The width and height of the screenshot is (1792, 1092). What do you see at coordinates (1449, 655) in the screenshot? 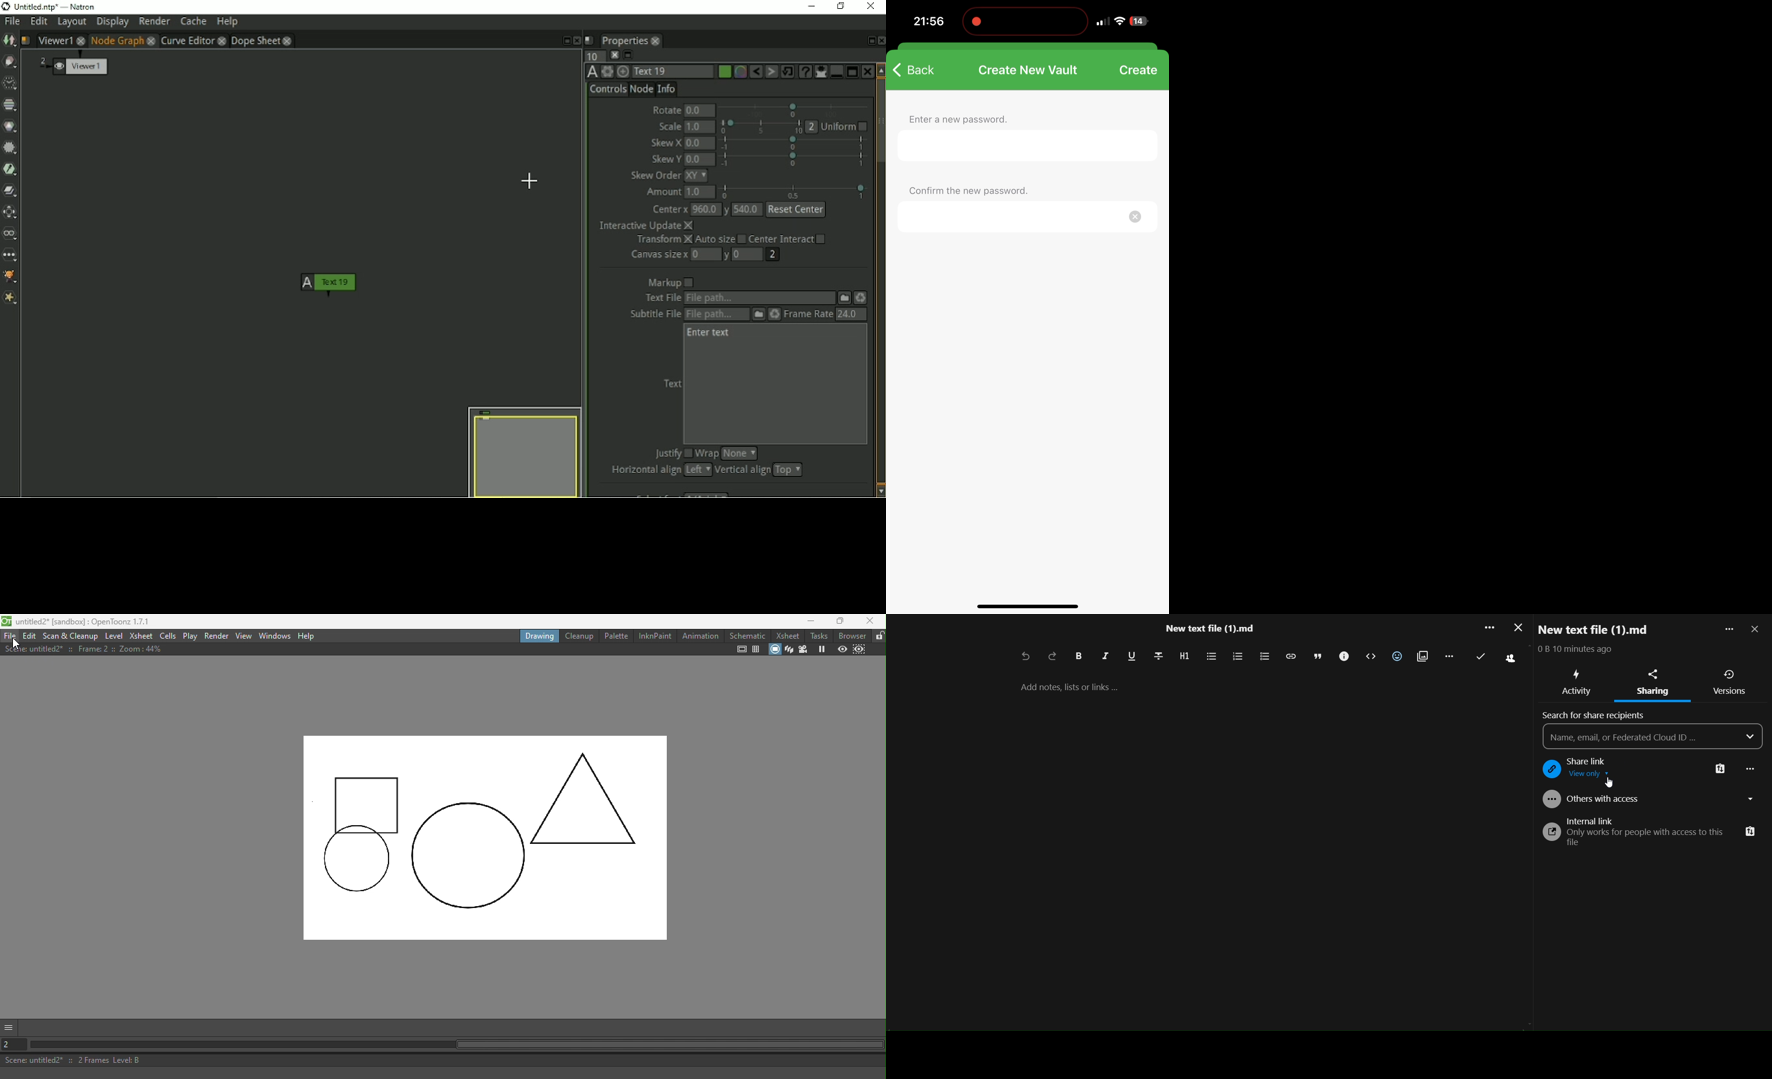
I see `remaining action` at bounding box center [1449, 655].